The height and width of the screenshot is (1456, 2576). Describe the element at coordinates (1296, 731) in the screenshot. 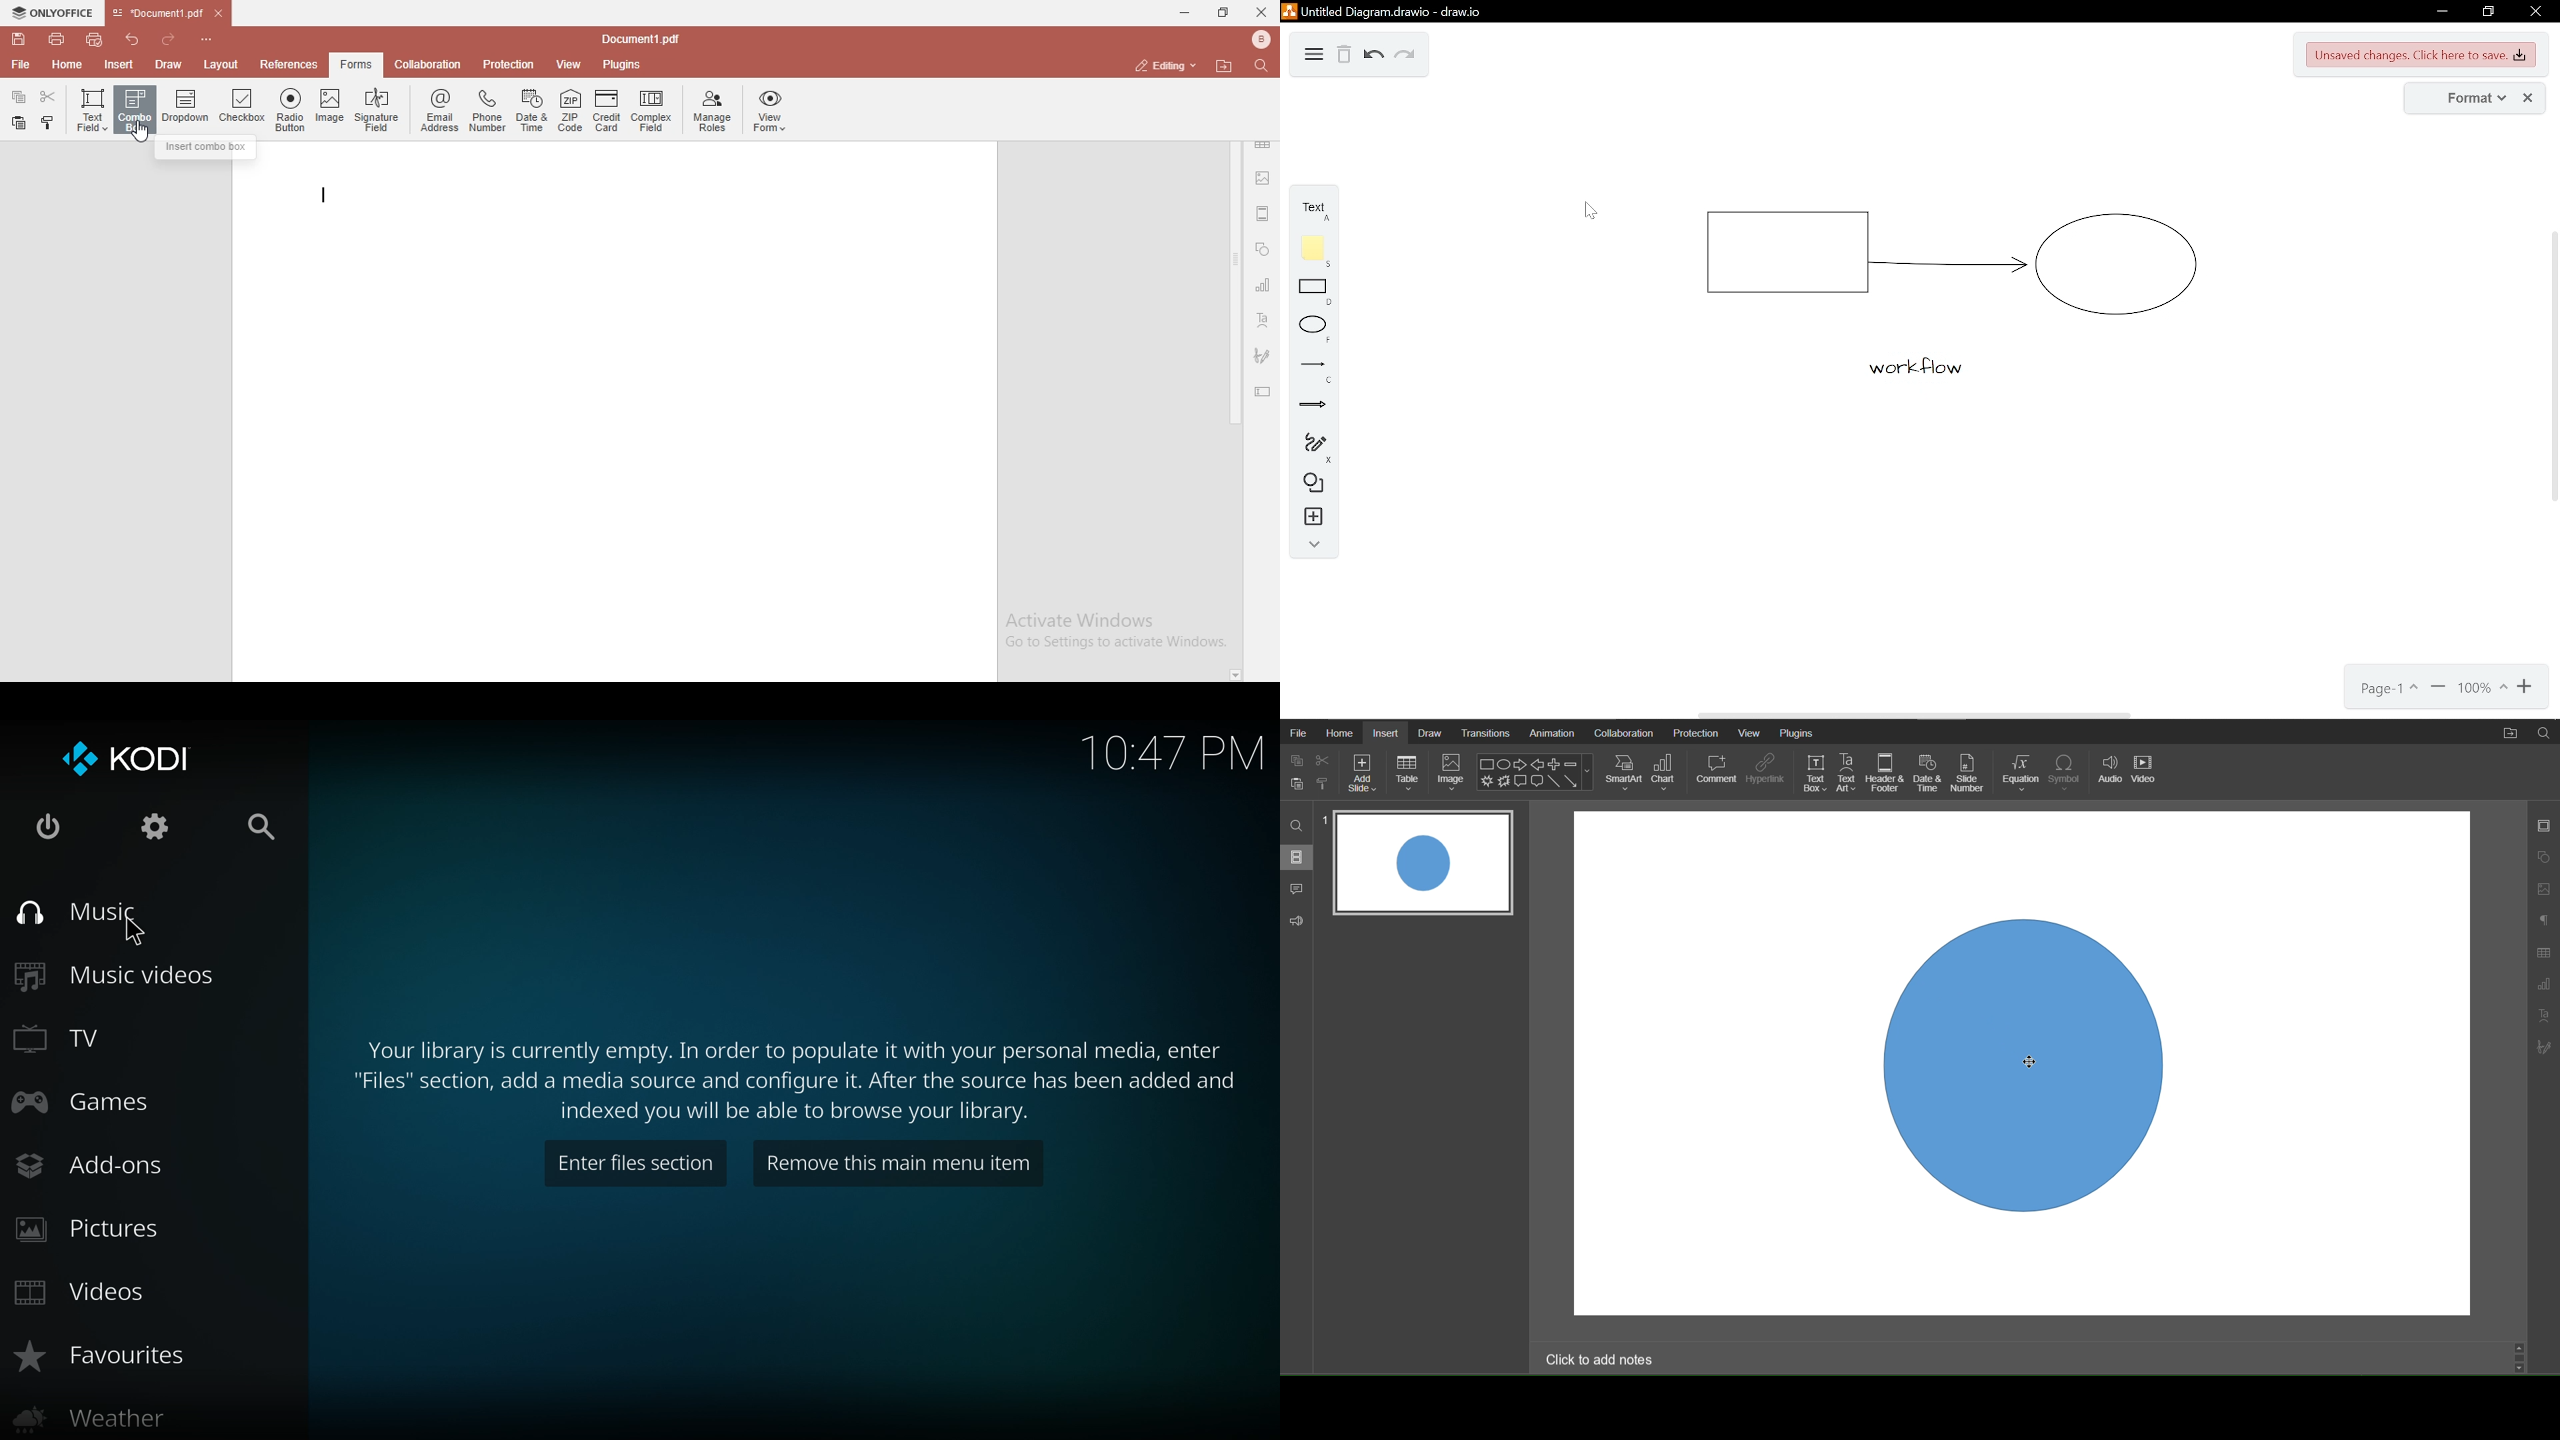

I see `File` at that location.